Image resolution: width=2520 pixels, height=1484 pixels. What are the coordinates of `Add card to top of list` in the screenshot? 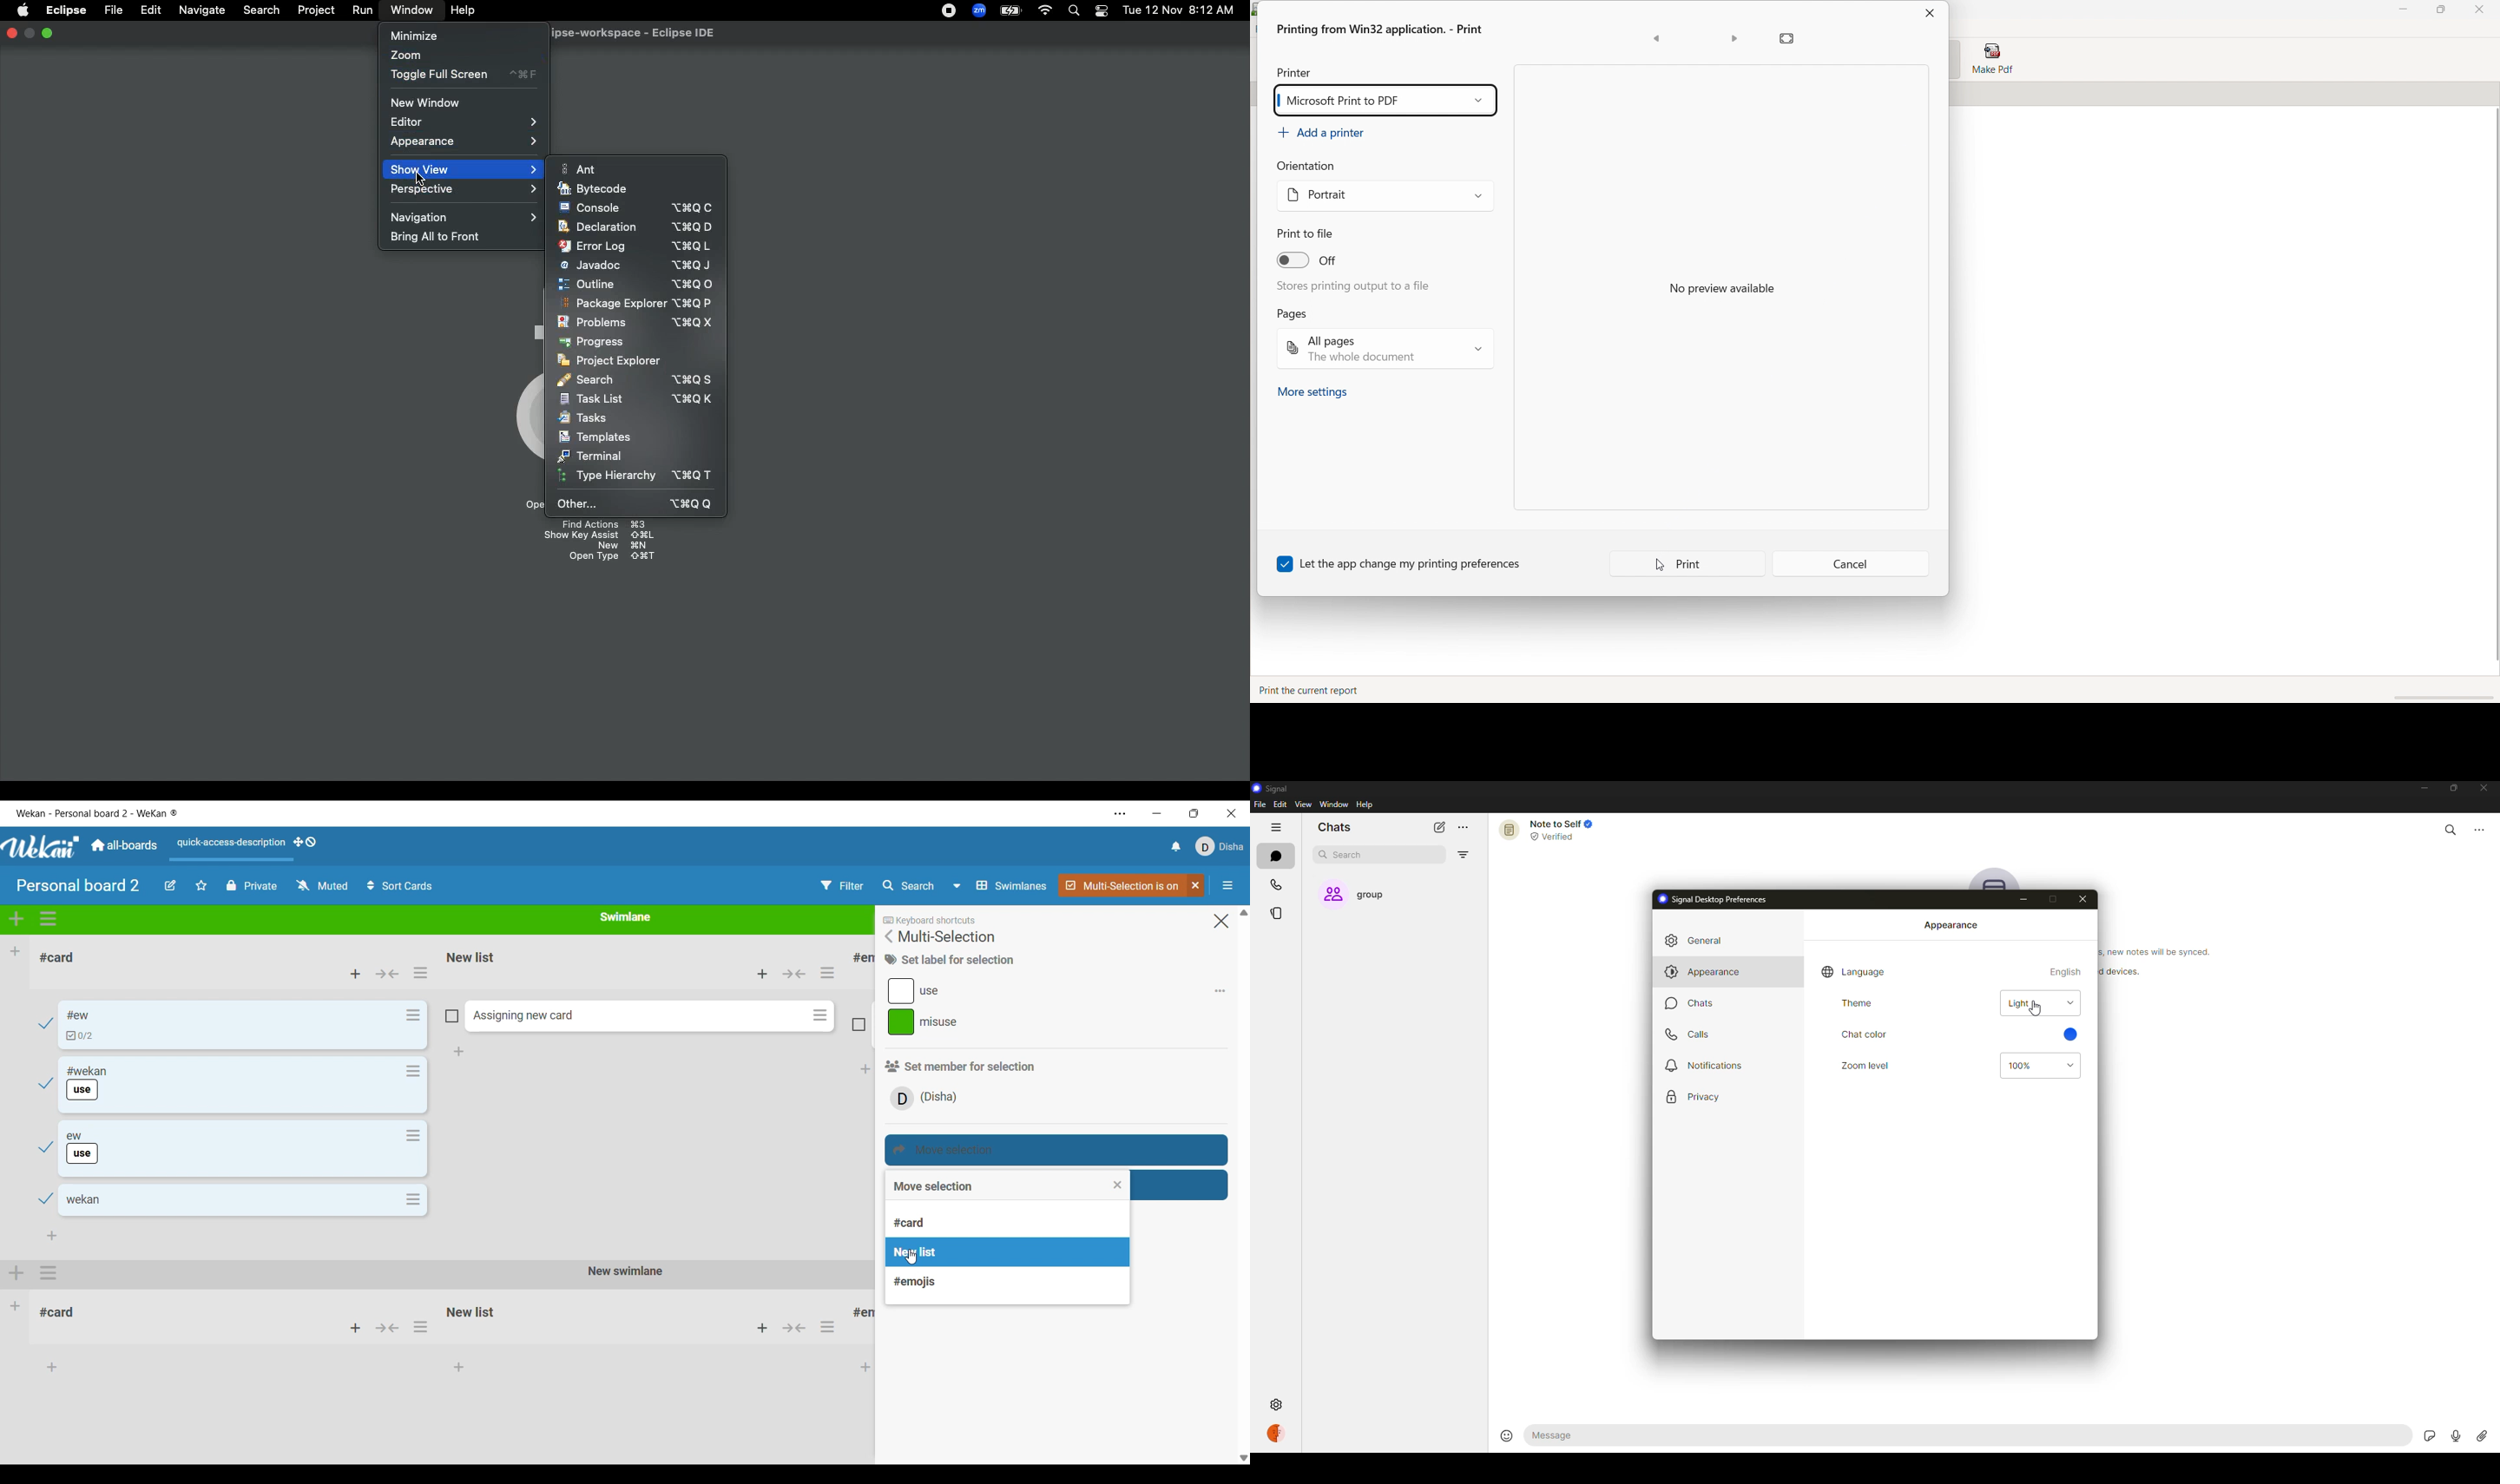 It's located at (355, 974).